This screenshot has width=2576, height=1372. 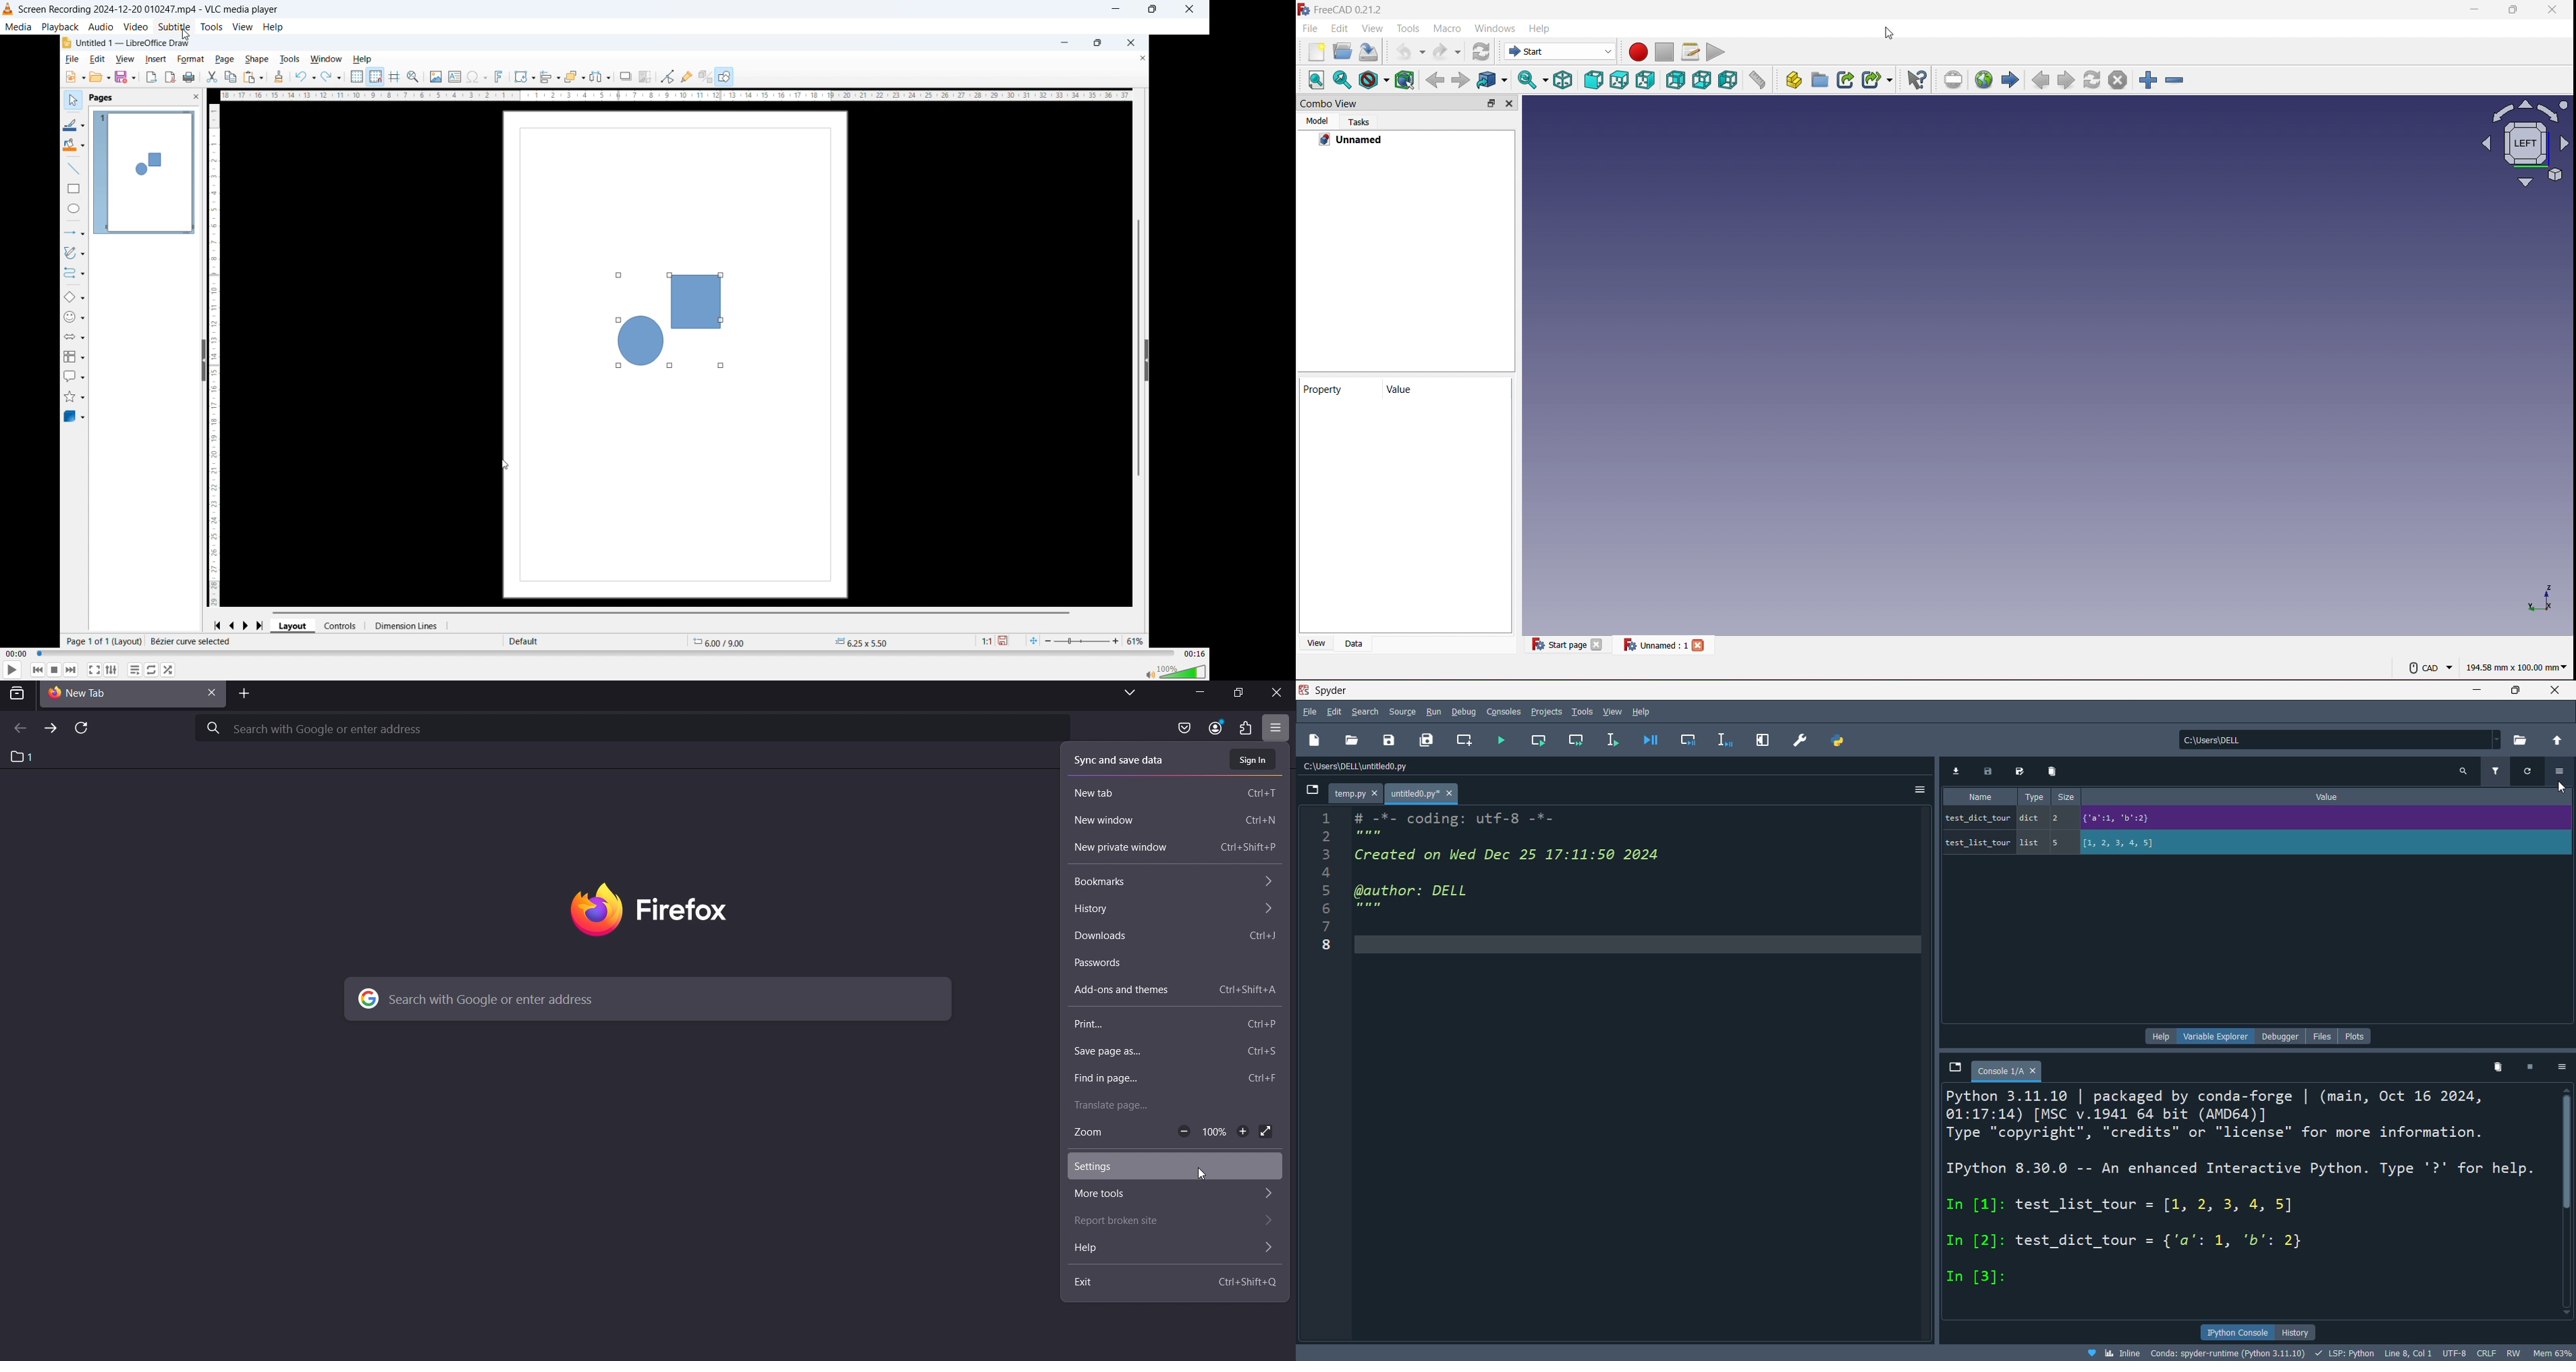 What do you see at coordinates (1549, 51) in the screenshot?
I see `Start` at bounding box center [1549, 51].